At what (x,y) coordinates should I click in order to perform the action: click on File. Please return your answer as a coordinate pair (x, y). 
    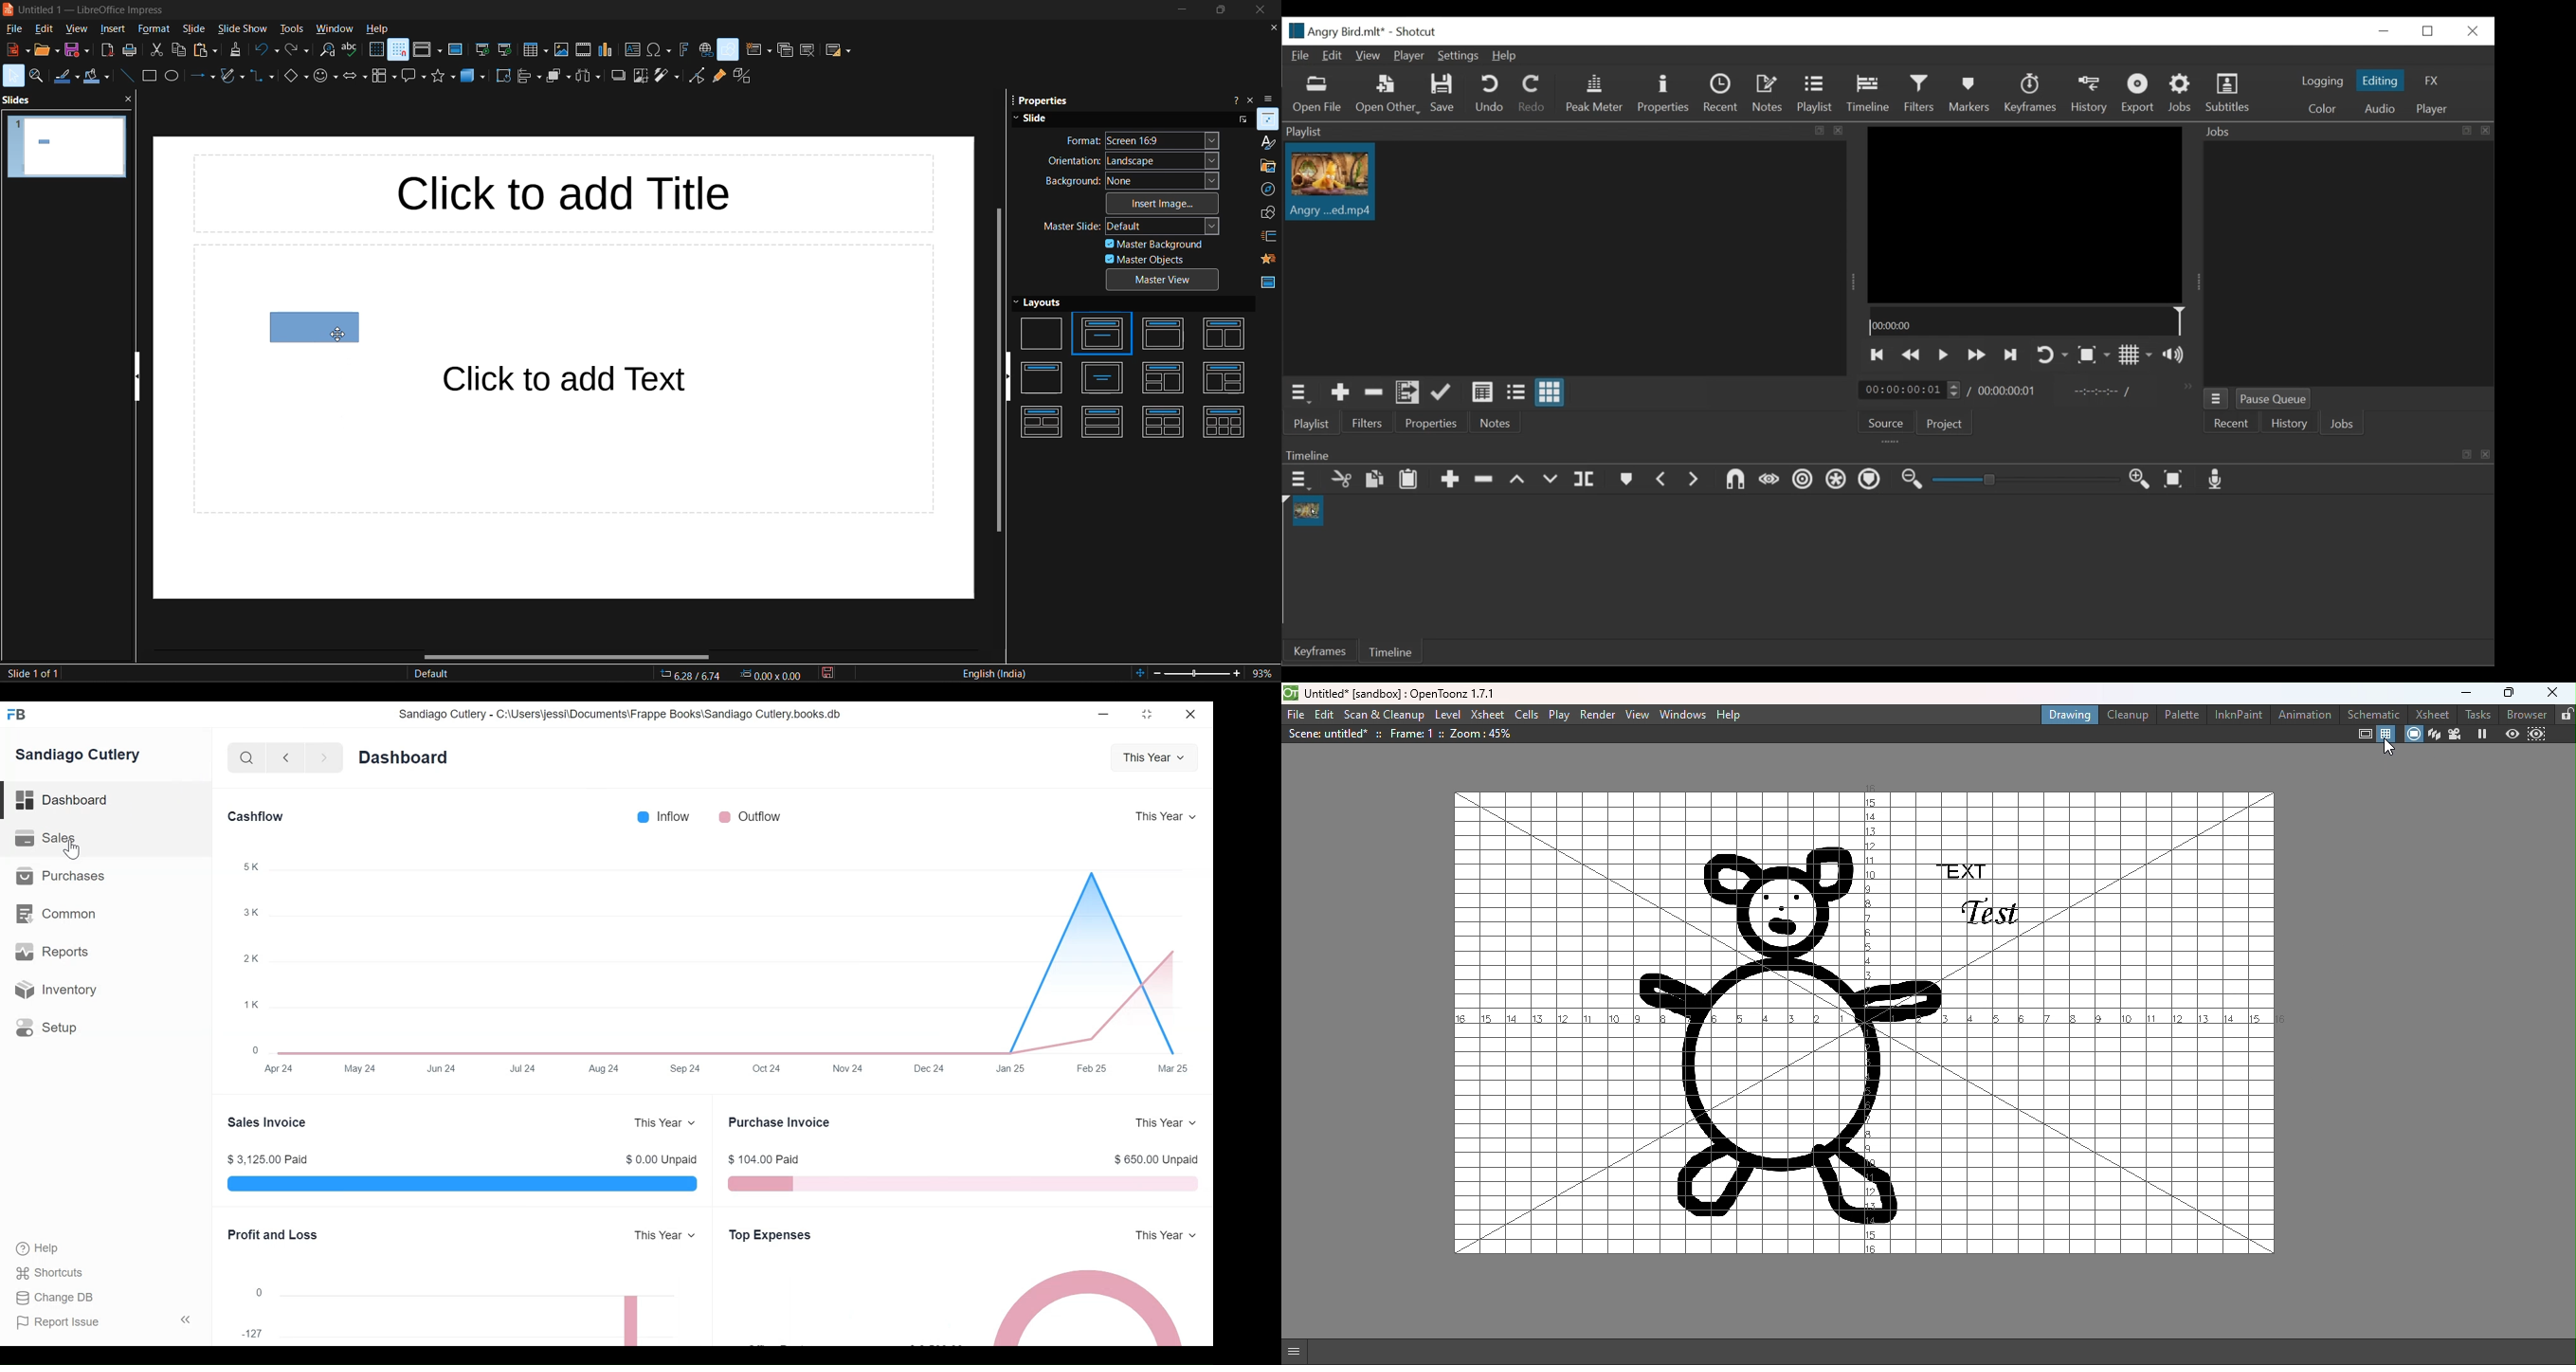
    Looking at the image, I should click on (1295, 714).